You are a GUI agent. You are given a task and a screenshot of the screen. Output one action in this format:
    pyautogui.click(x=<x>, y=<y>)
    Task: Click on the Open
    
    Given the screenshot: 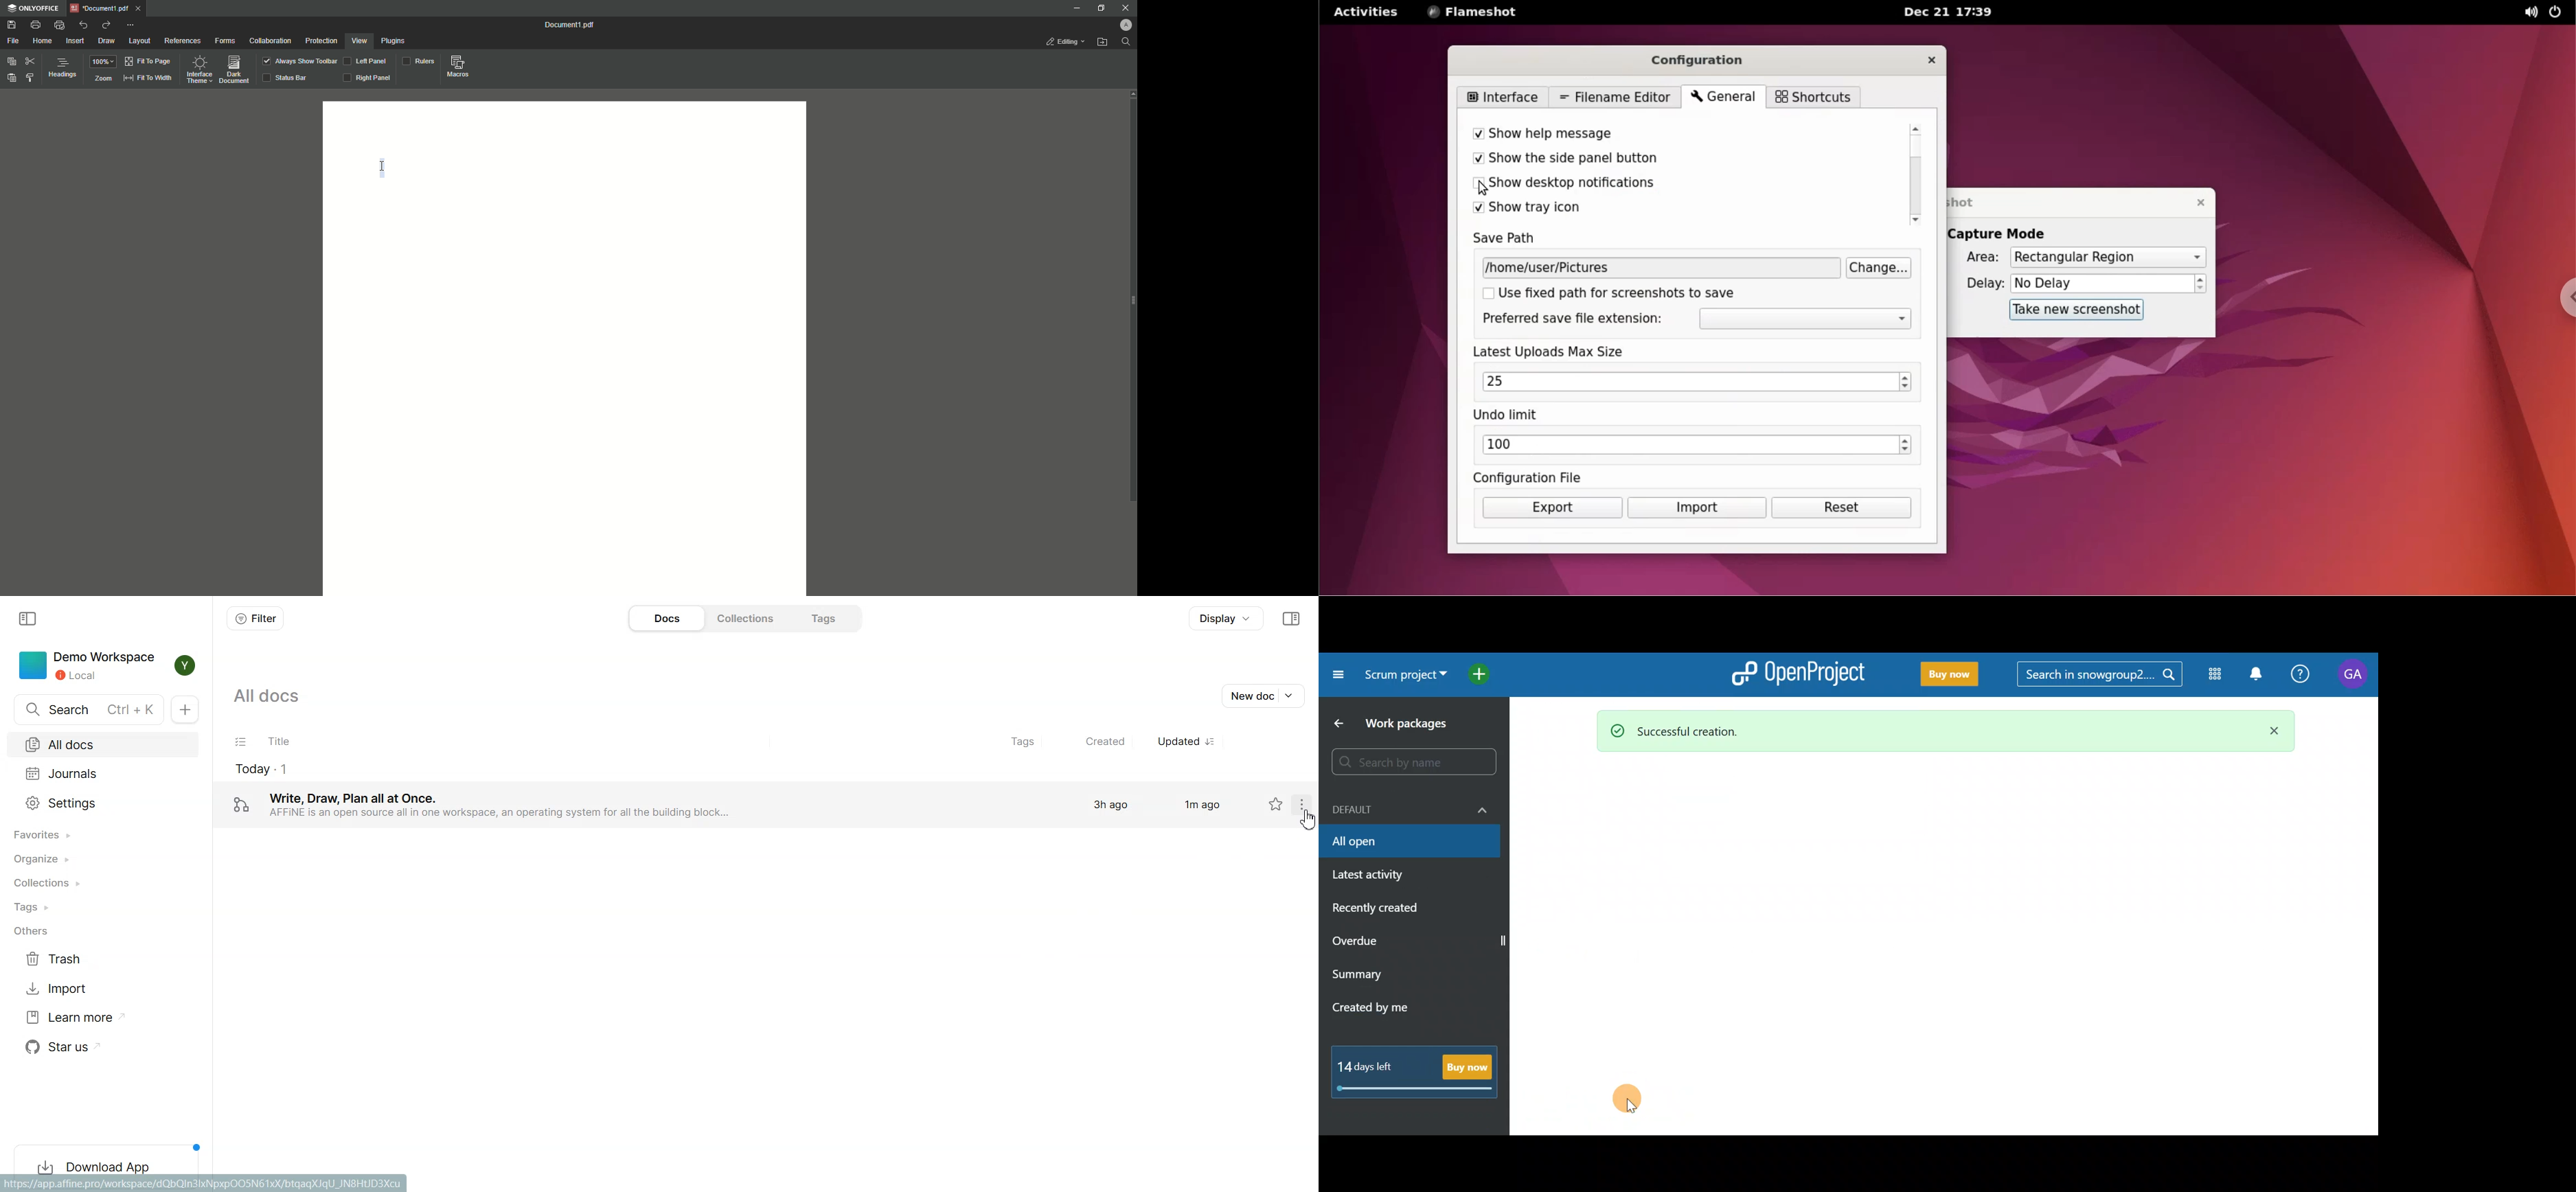 What is the action you would take?
    pyautogui.click(x=1103, y=43)
    